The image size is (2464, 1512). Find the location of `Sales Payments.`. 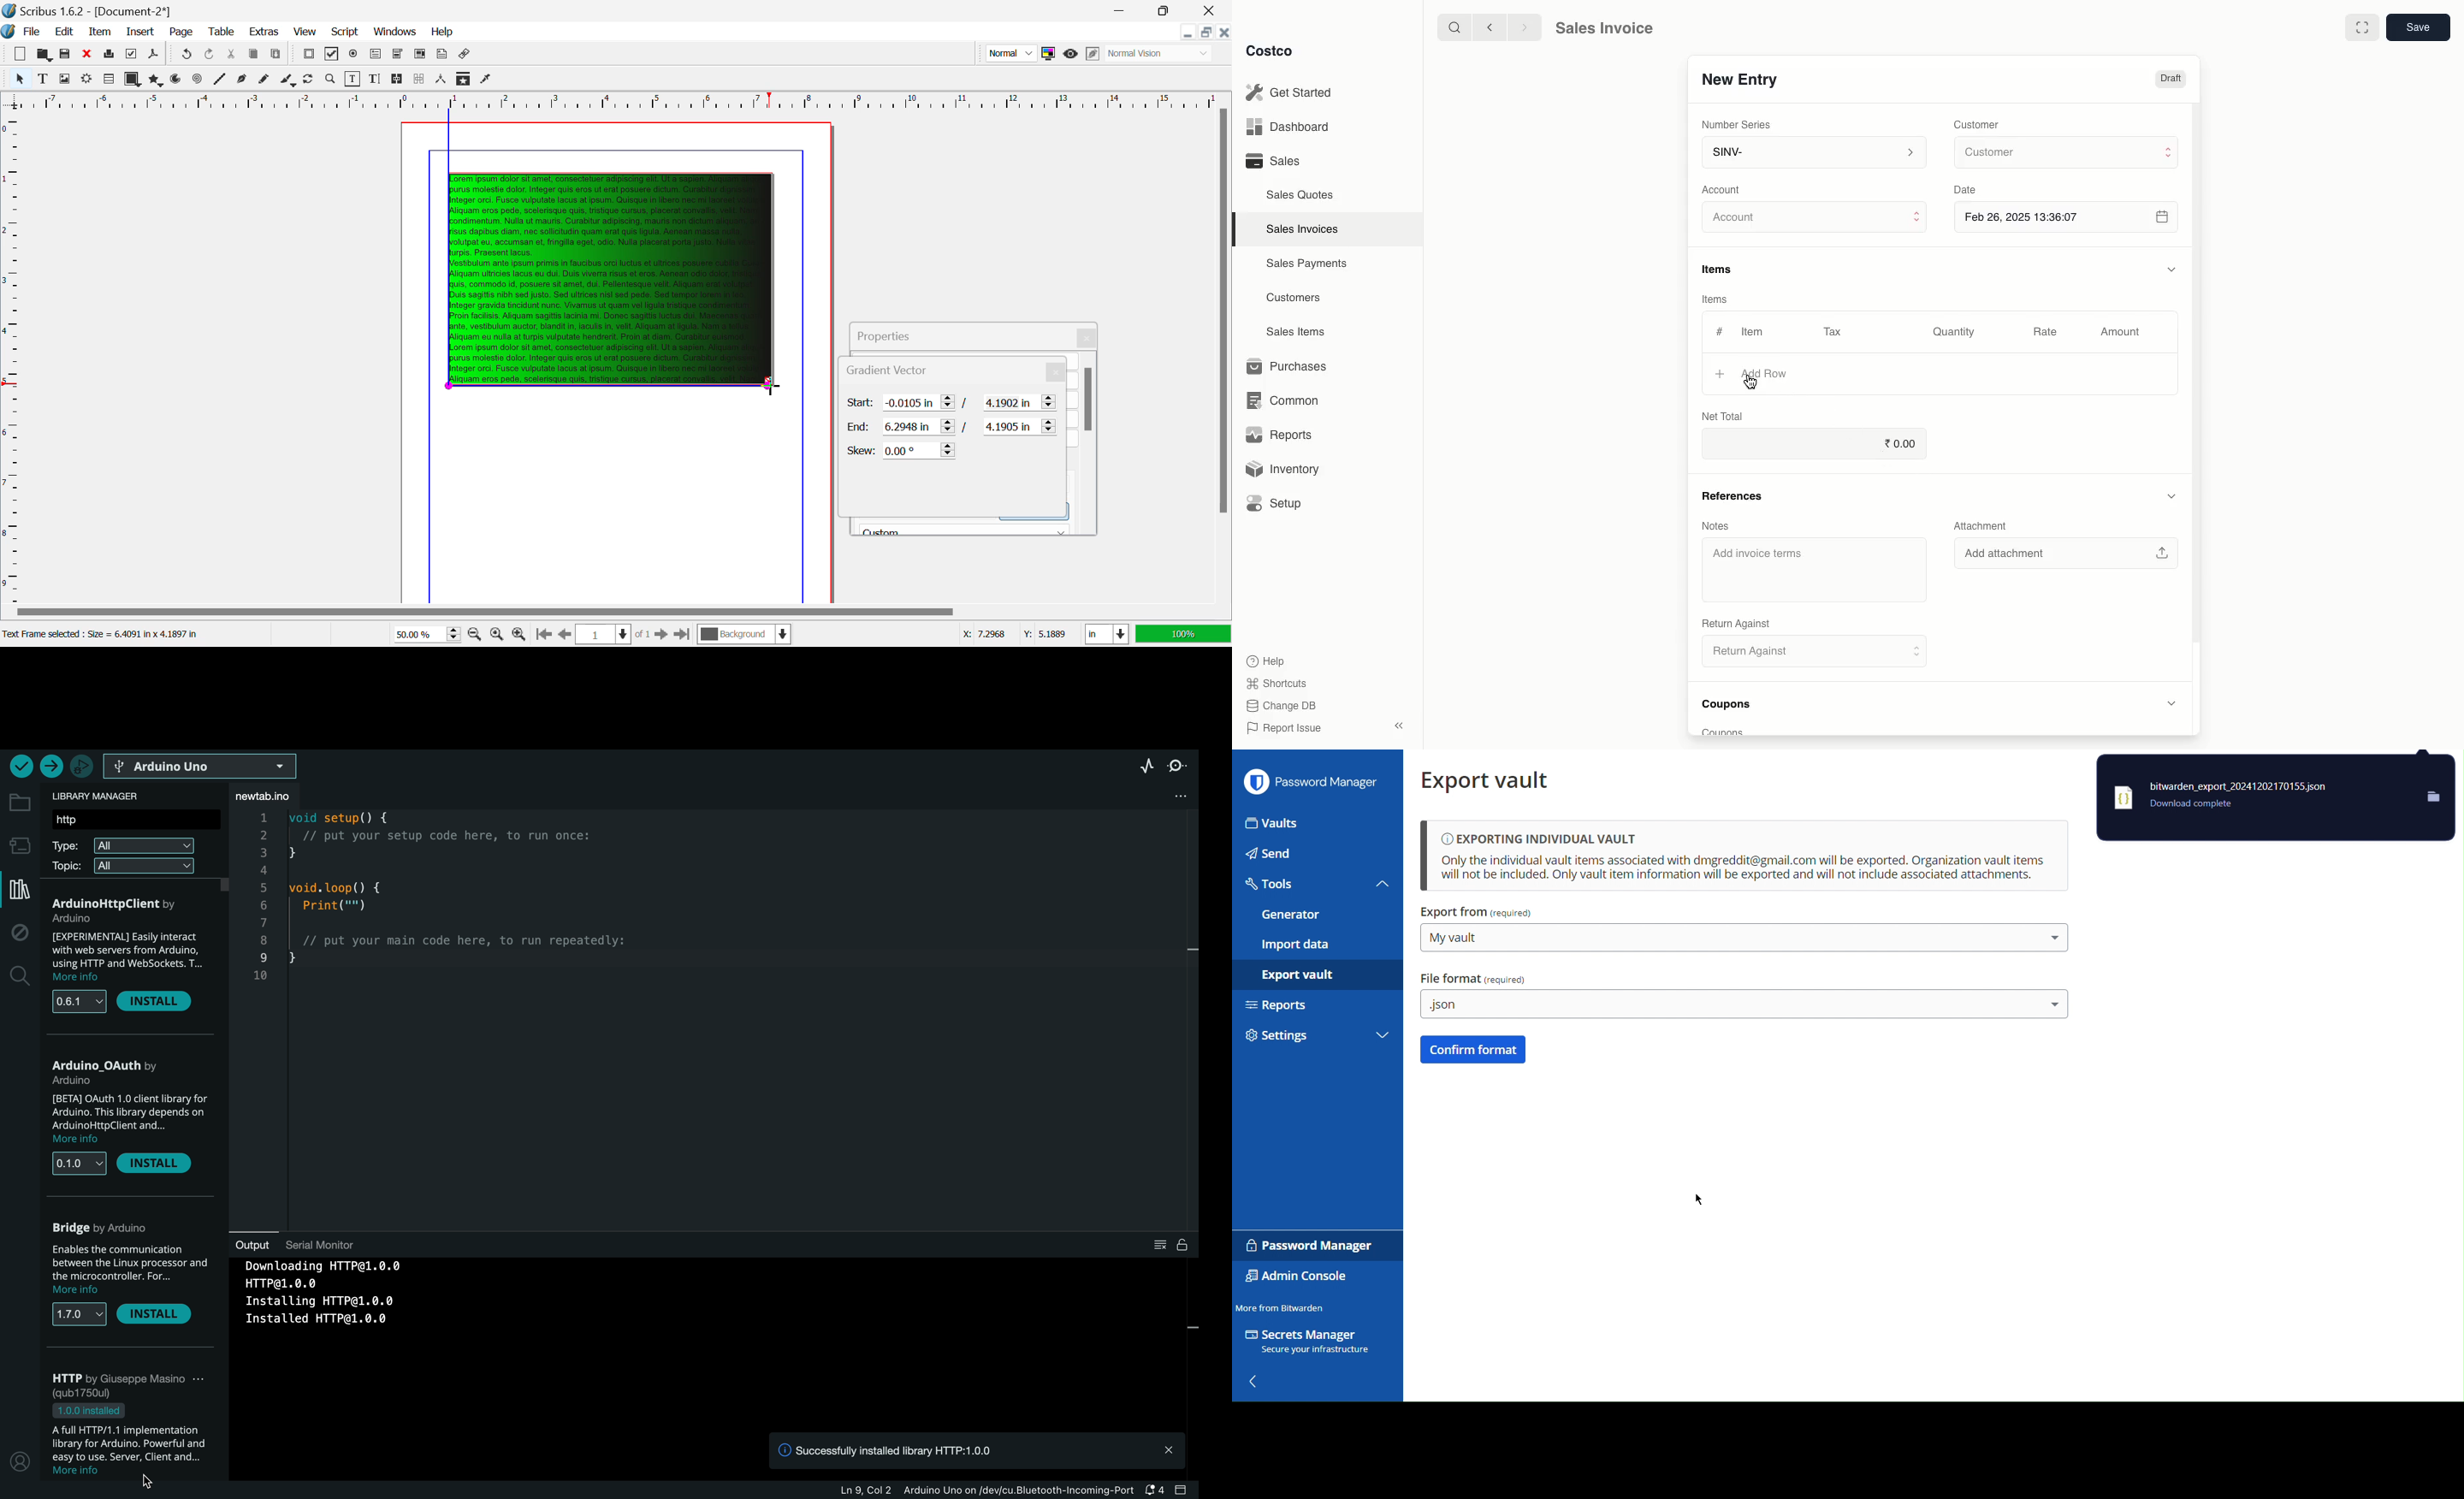

Sales Payments. is located at coordinates (1308, 265).